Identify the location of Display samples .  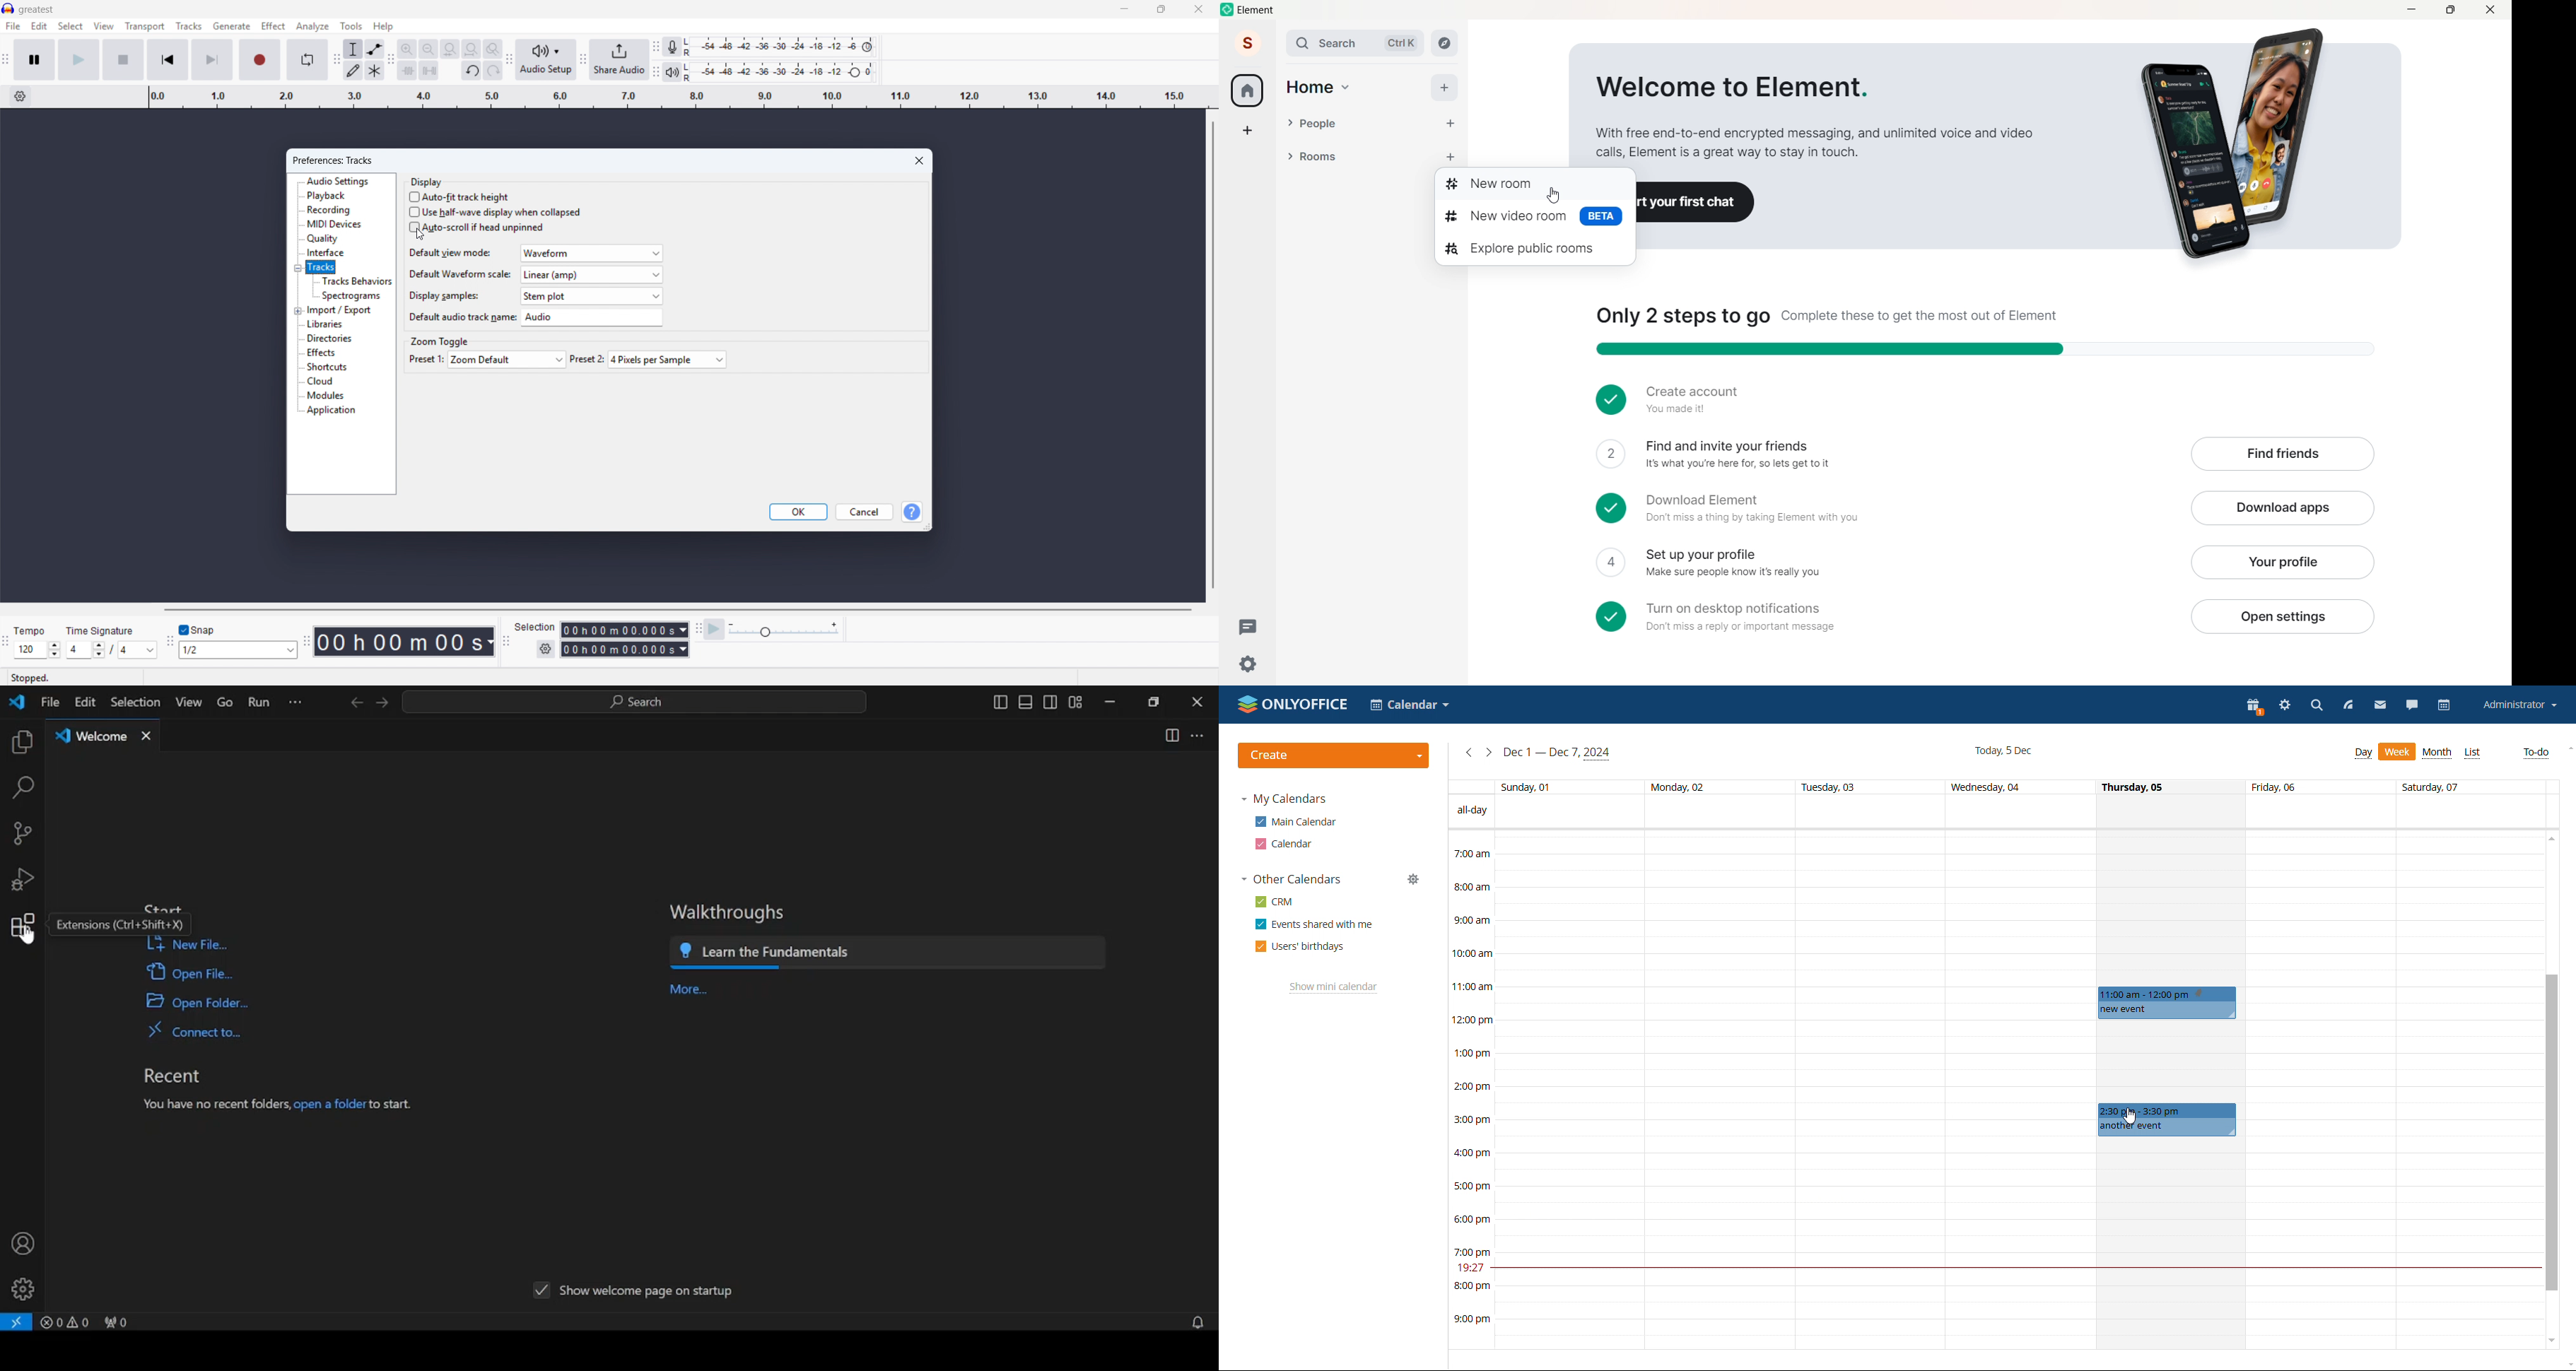
(592, 296).